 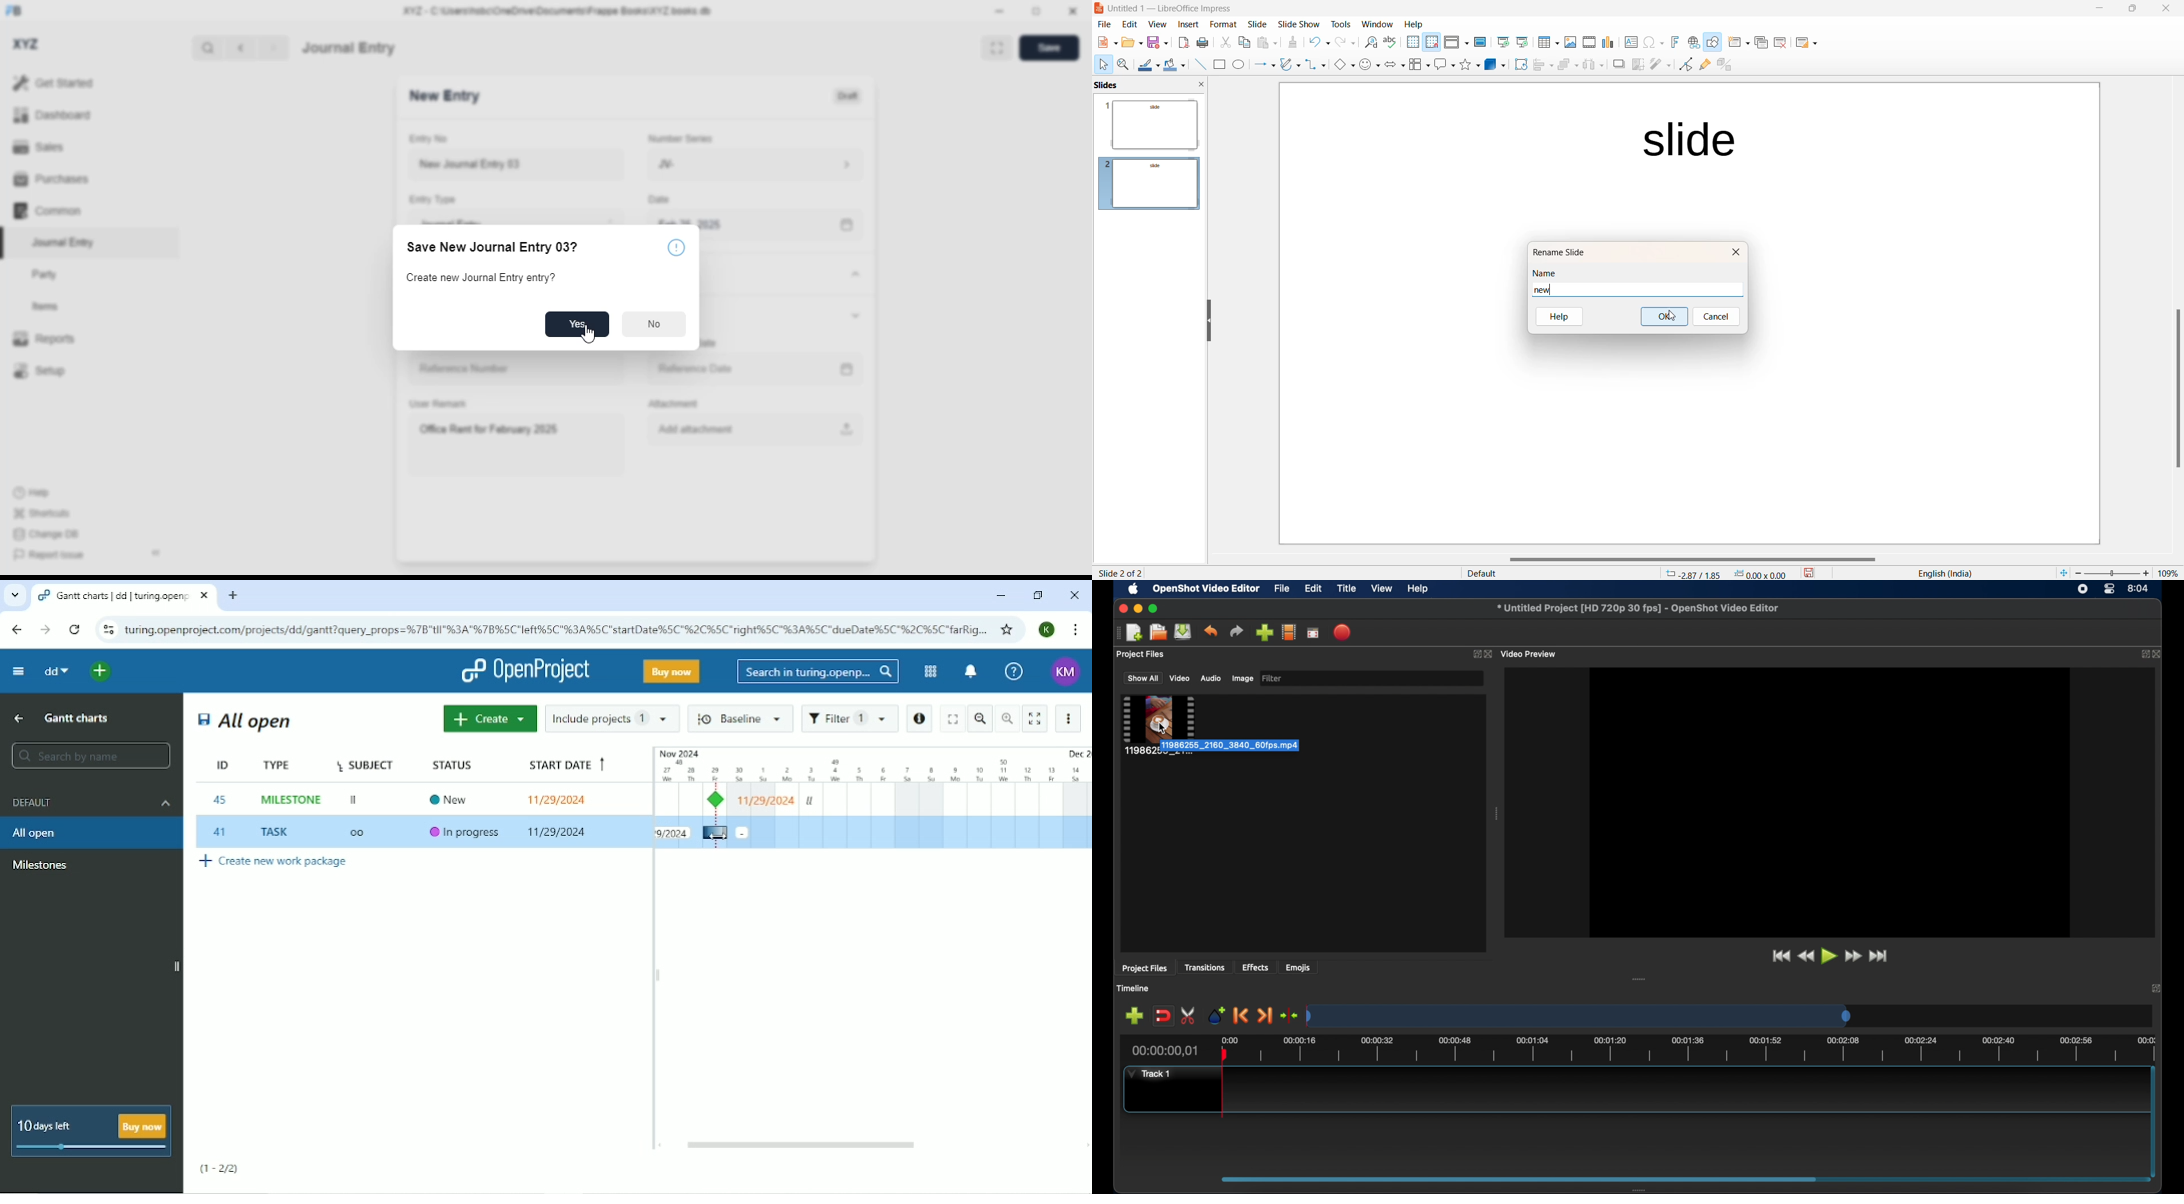 I want to click on ok, so click(x=1664, y=317).